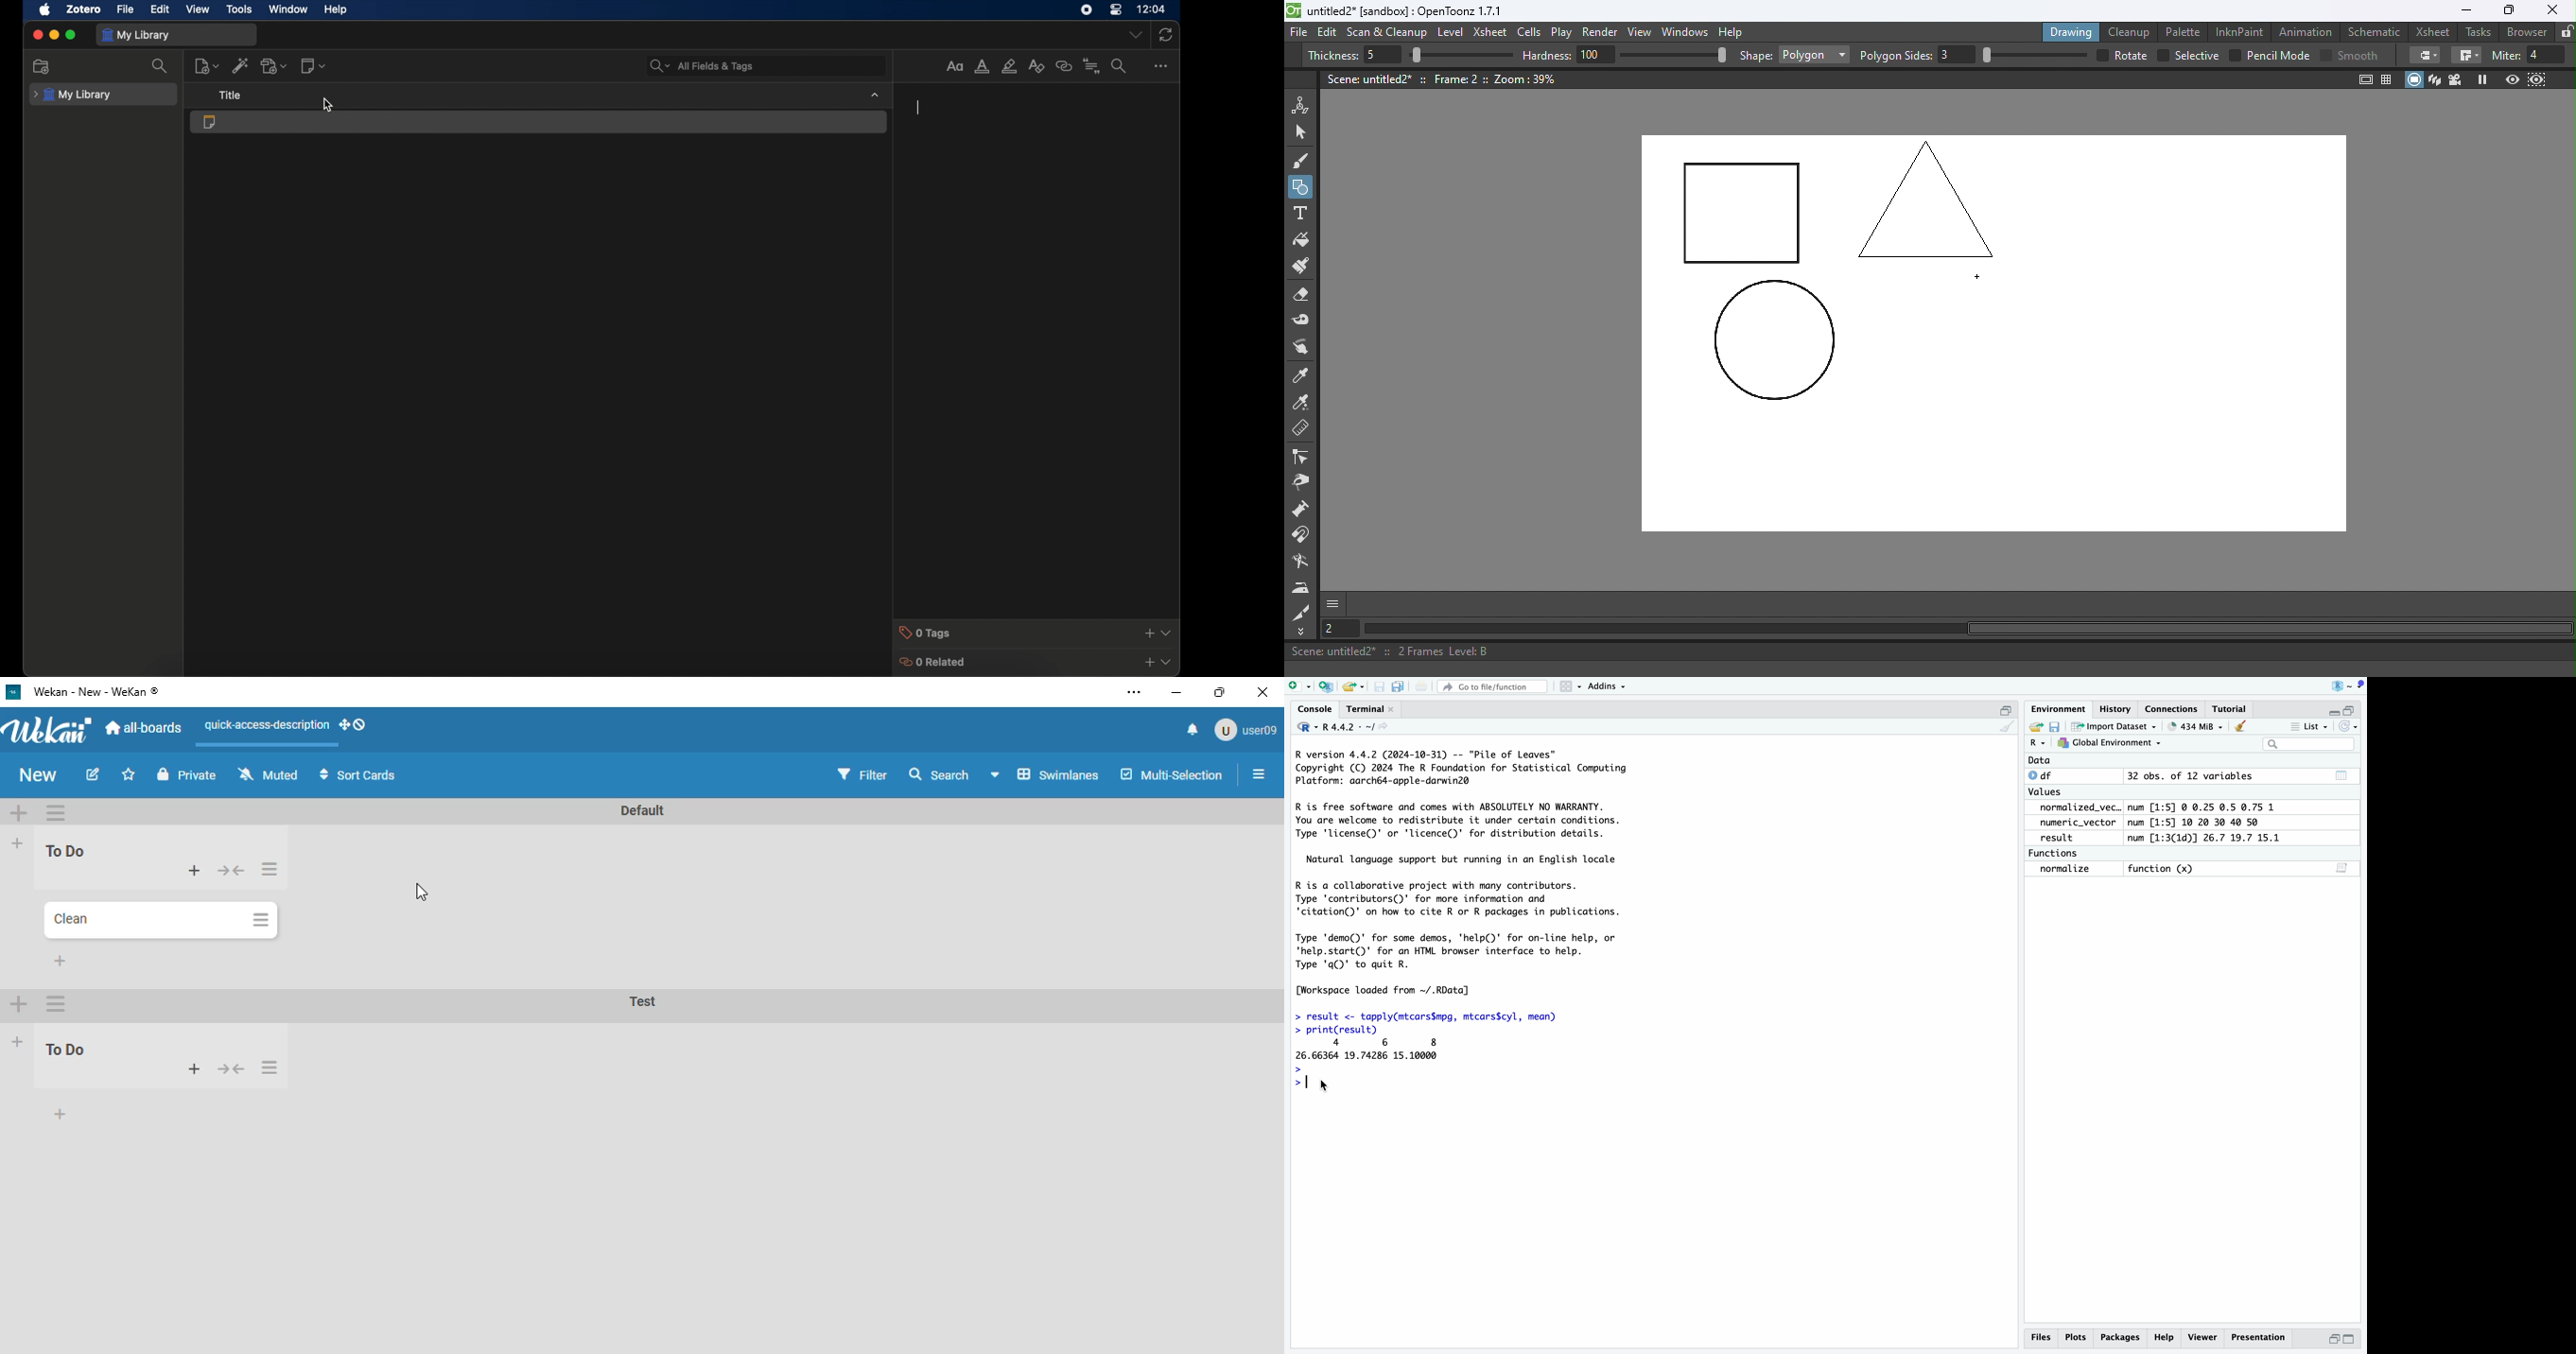  I want to click on Addins, so click(1607, 685).